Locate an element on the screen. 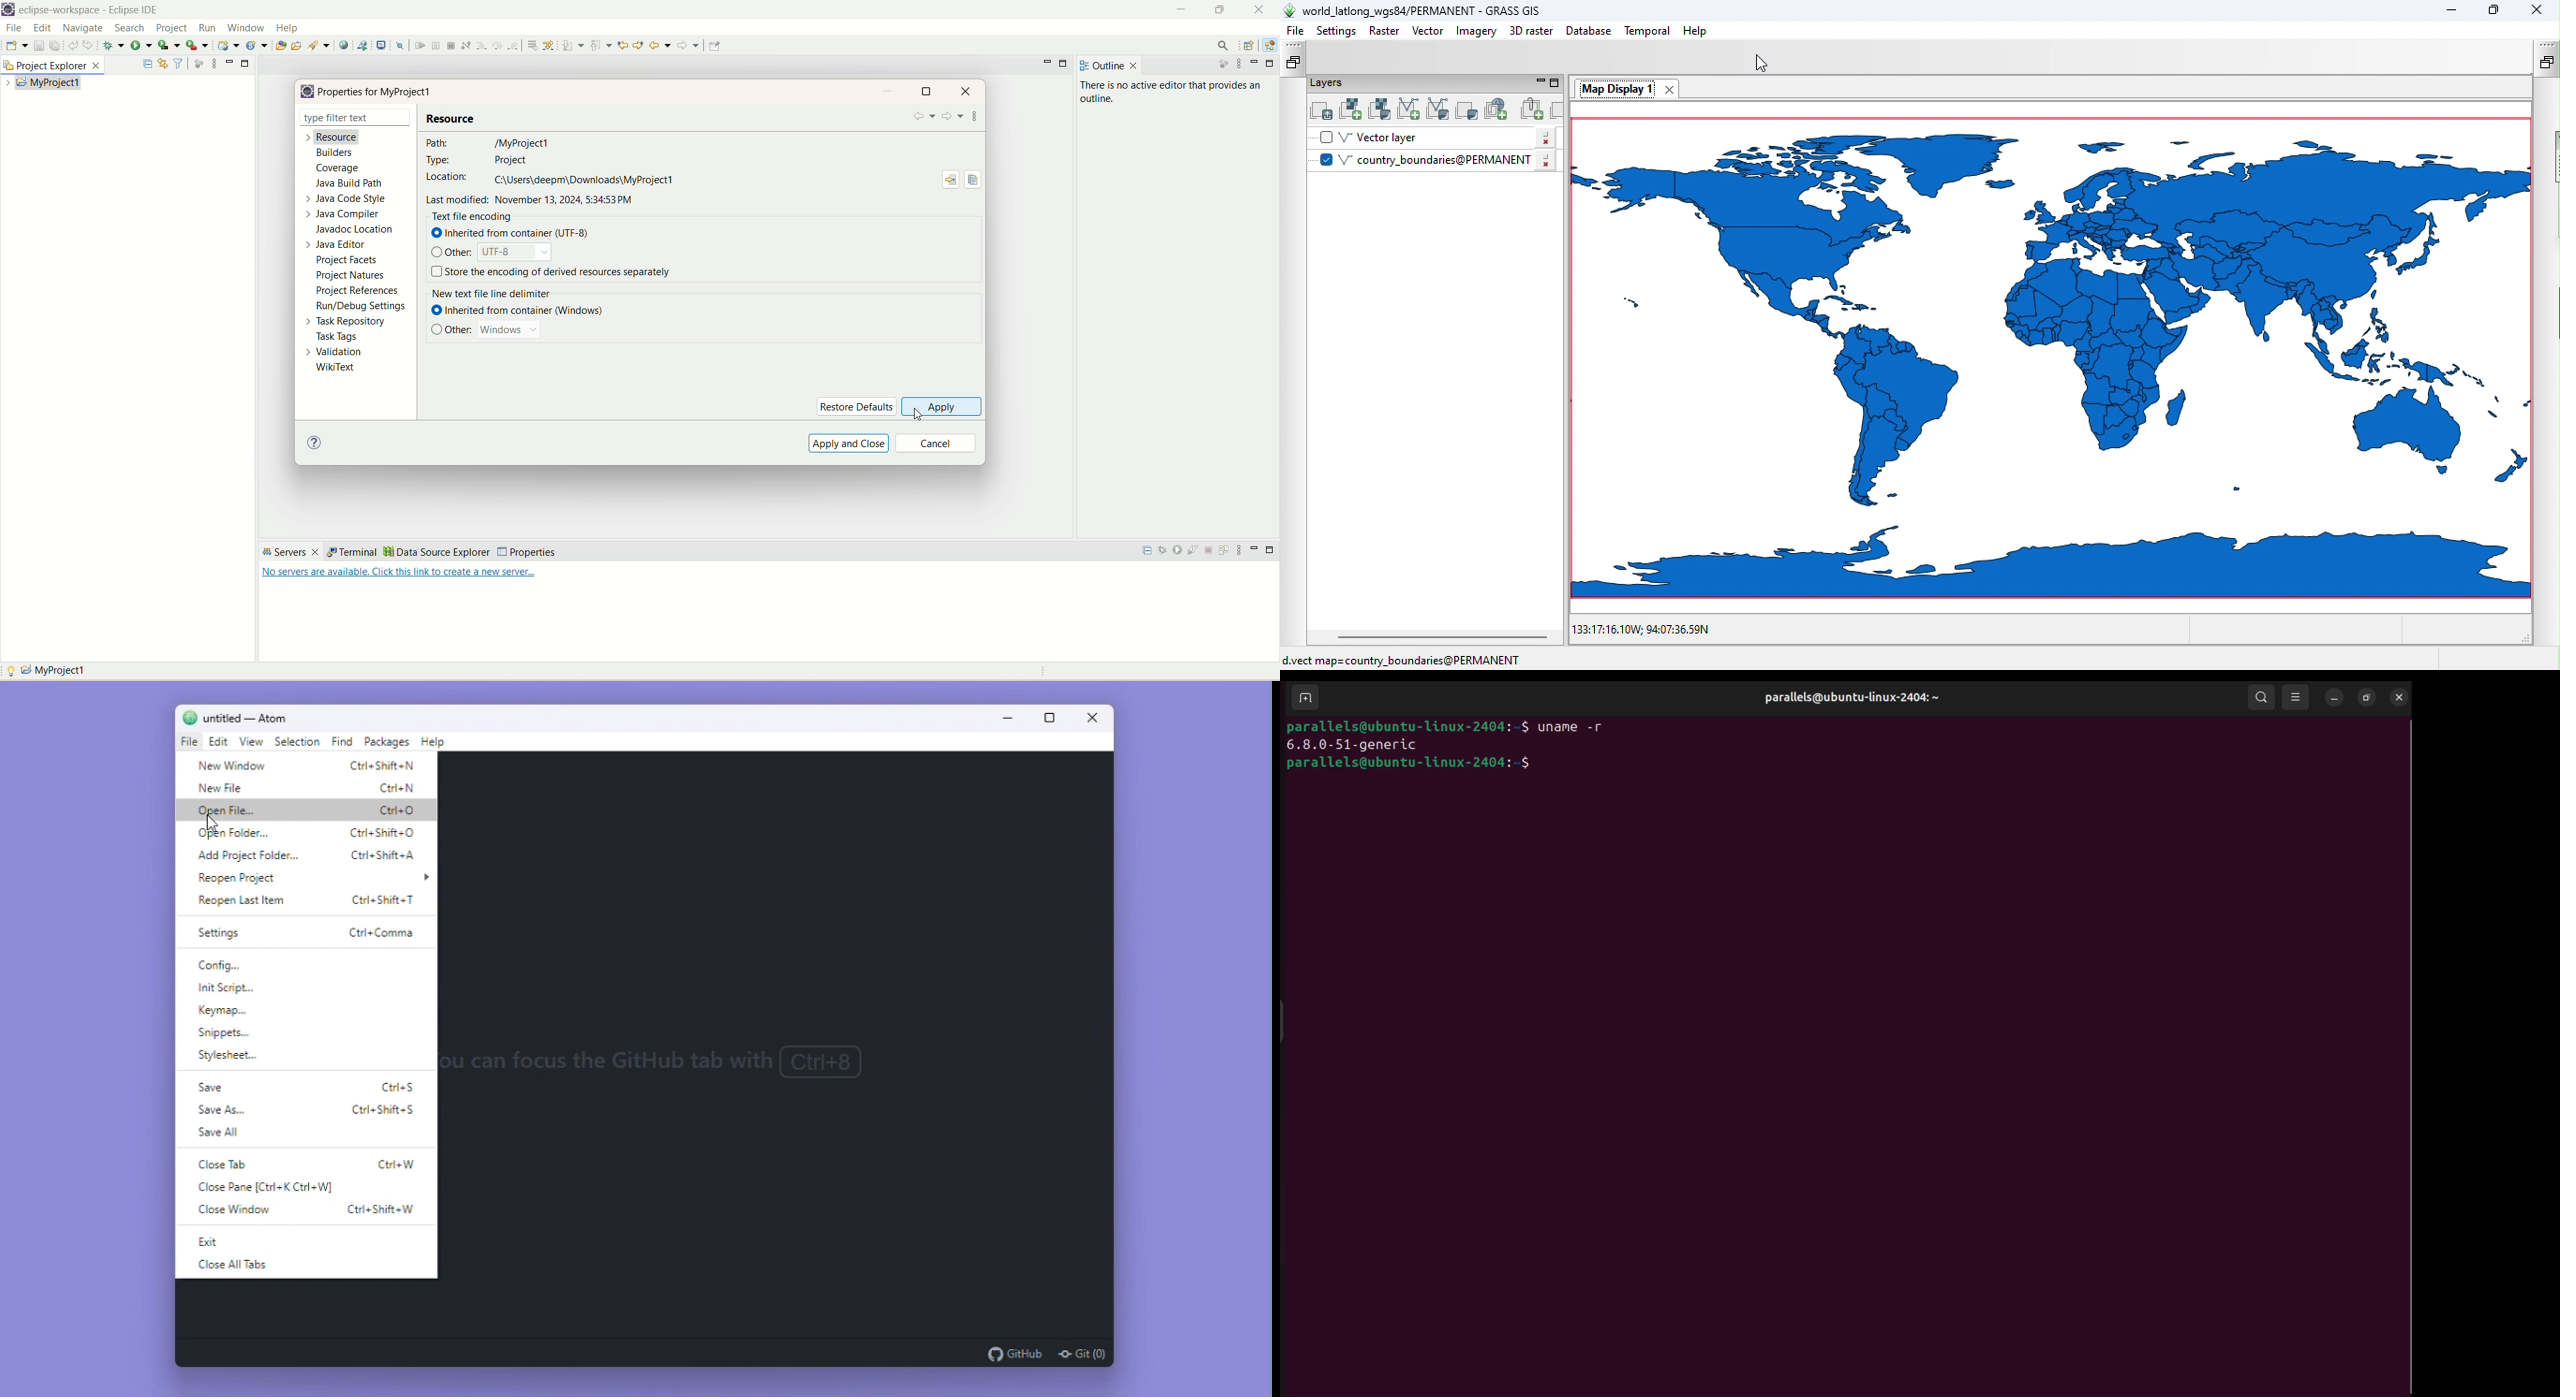 The width and height of the screenshot is (2576, 1400). debug is located at coordinates (115, 45).